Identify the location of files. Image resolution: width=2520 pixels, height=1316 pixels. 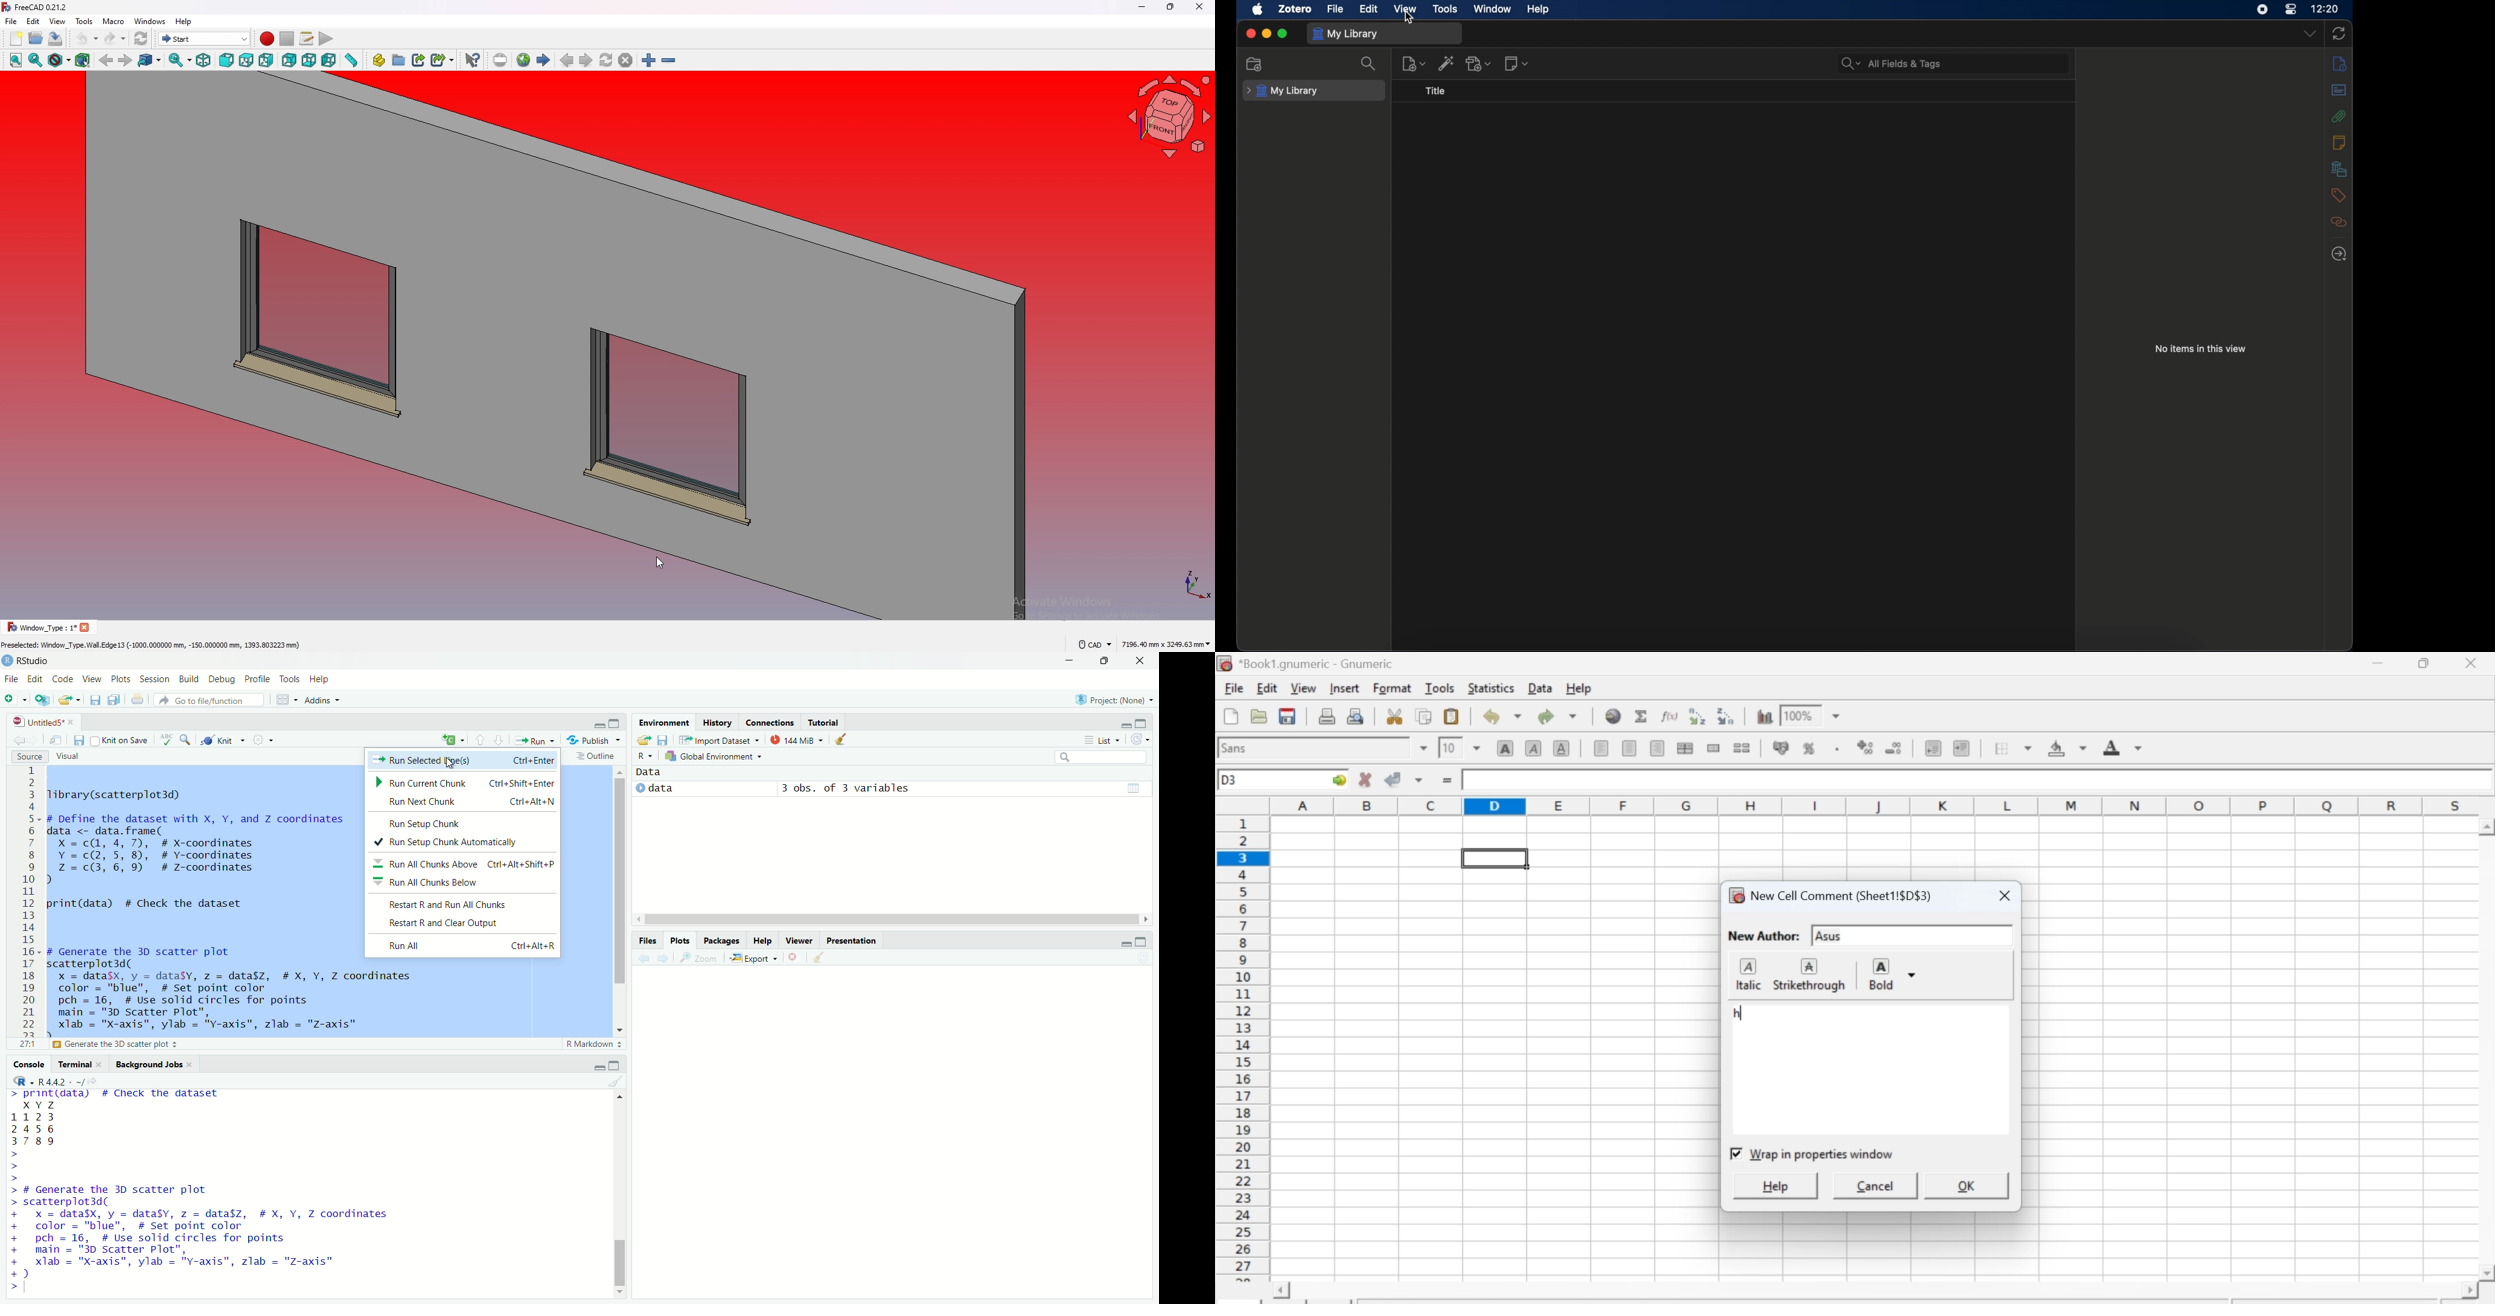
(646, 941).